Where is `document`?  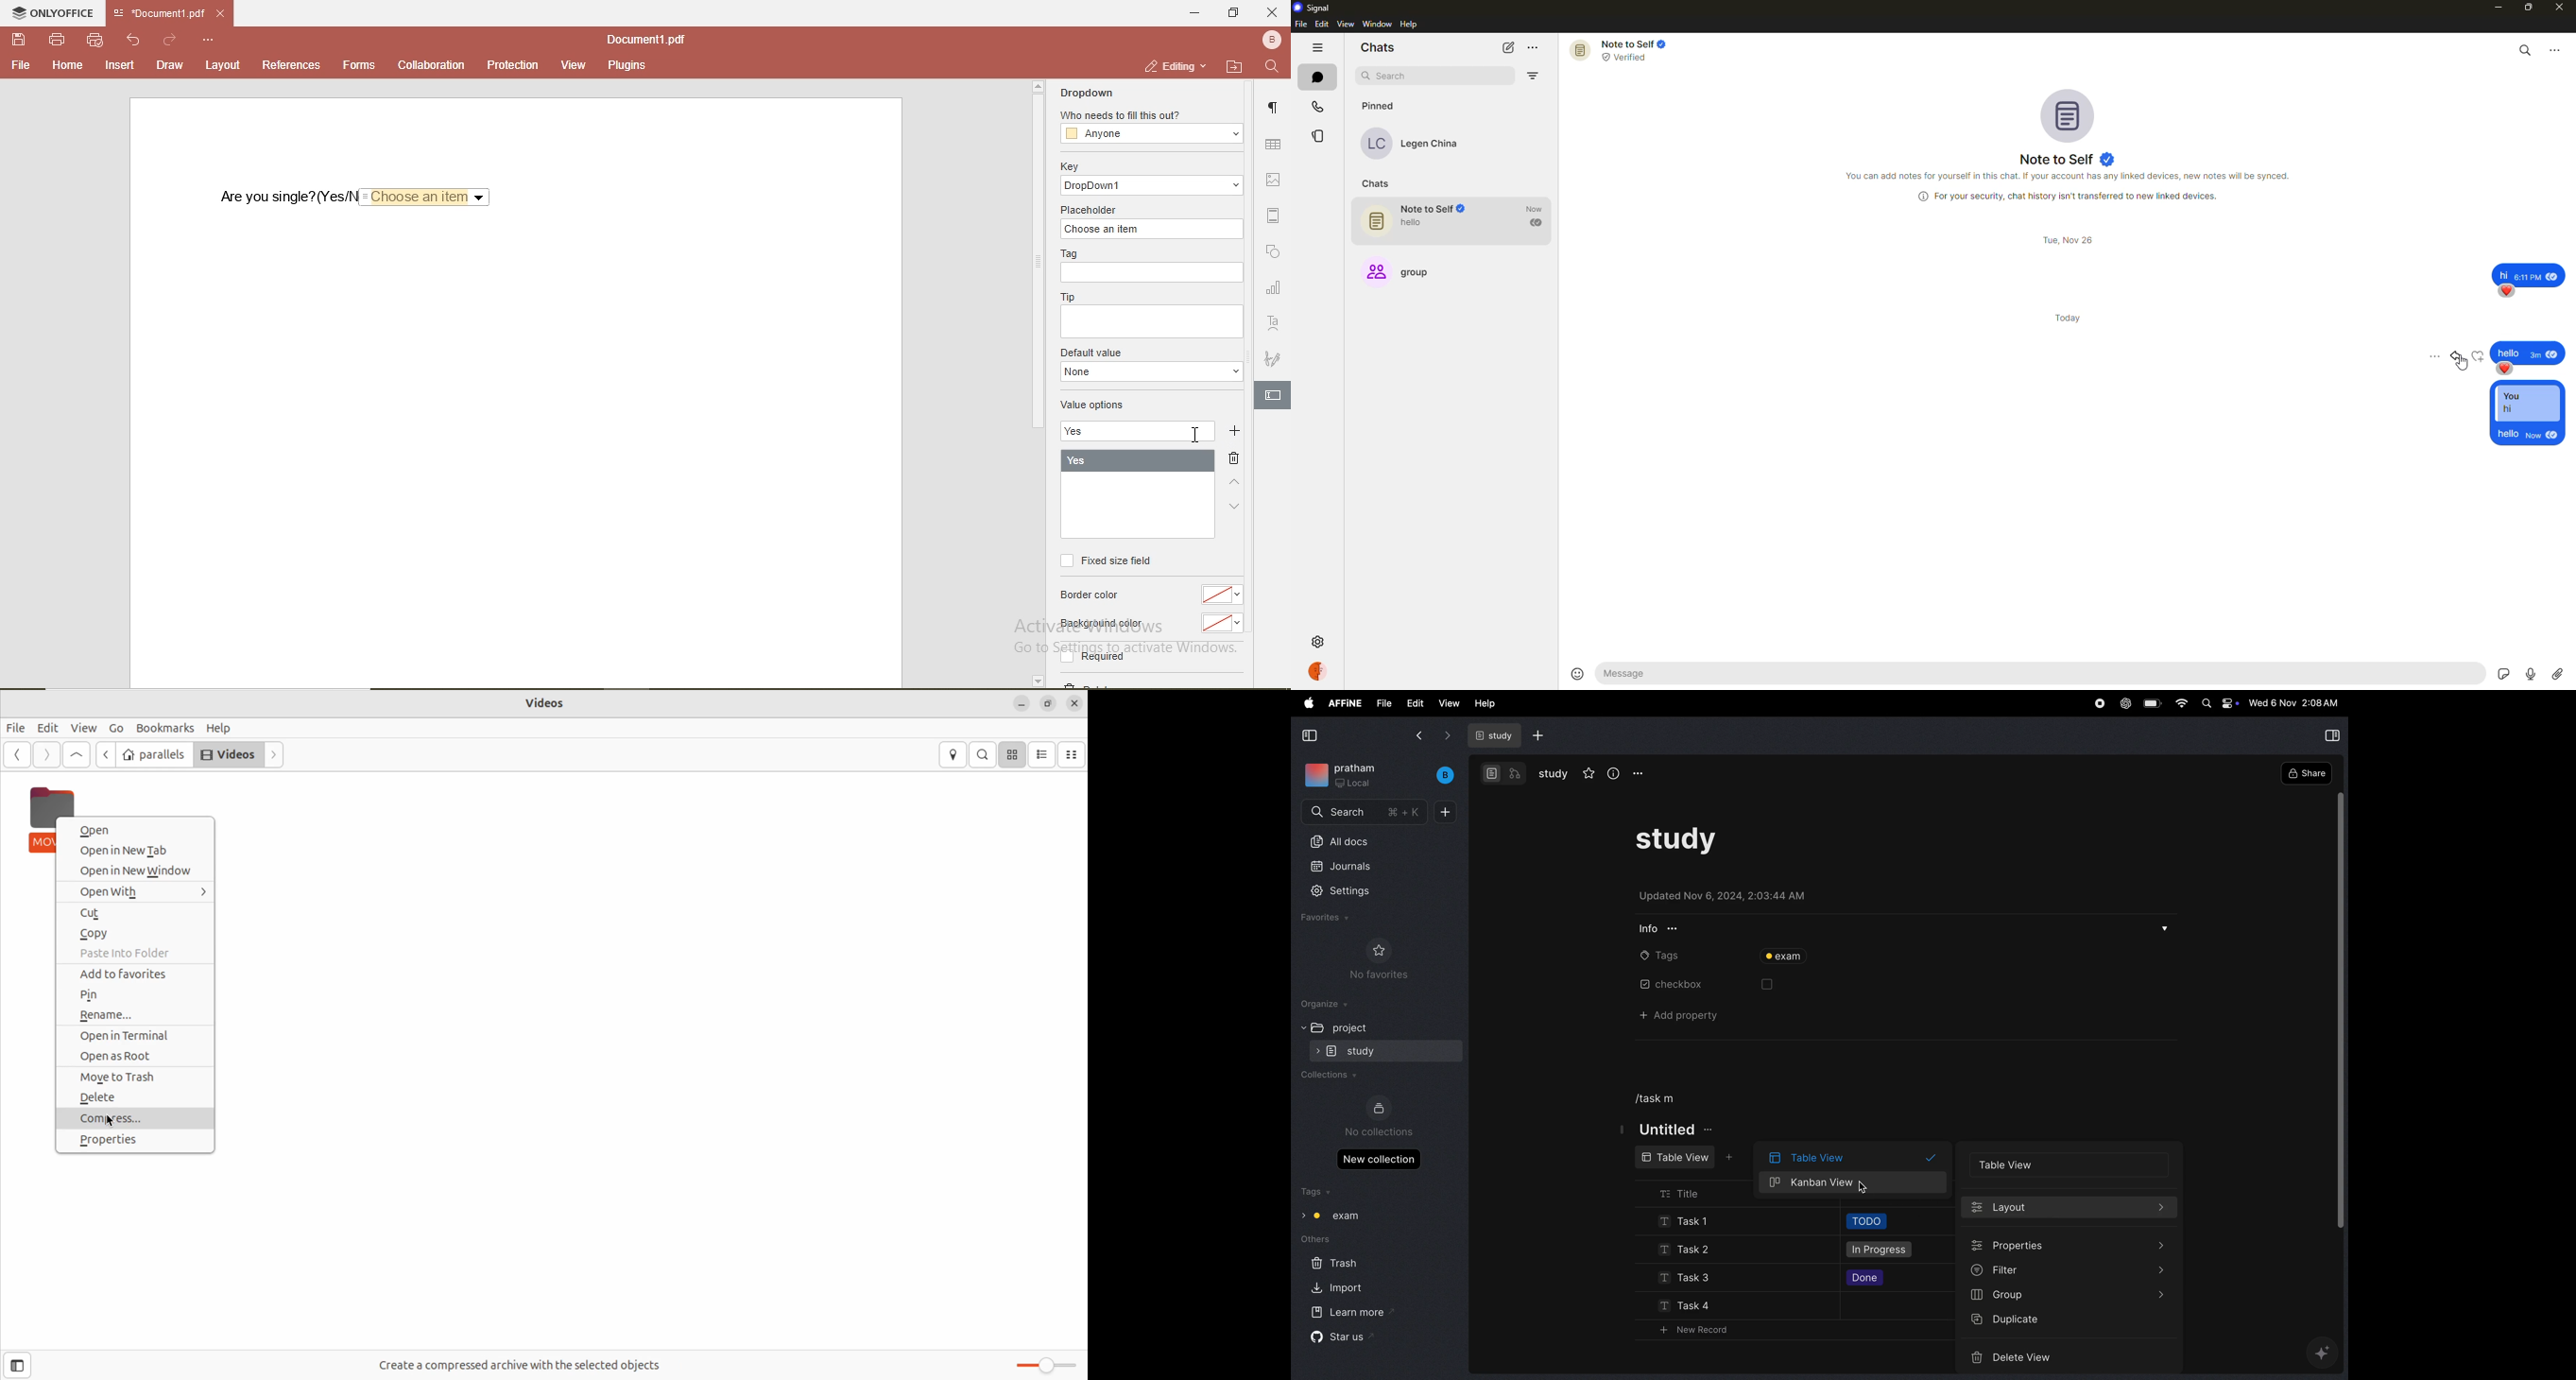 document is located at coordinates (644, 39).